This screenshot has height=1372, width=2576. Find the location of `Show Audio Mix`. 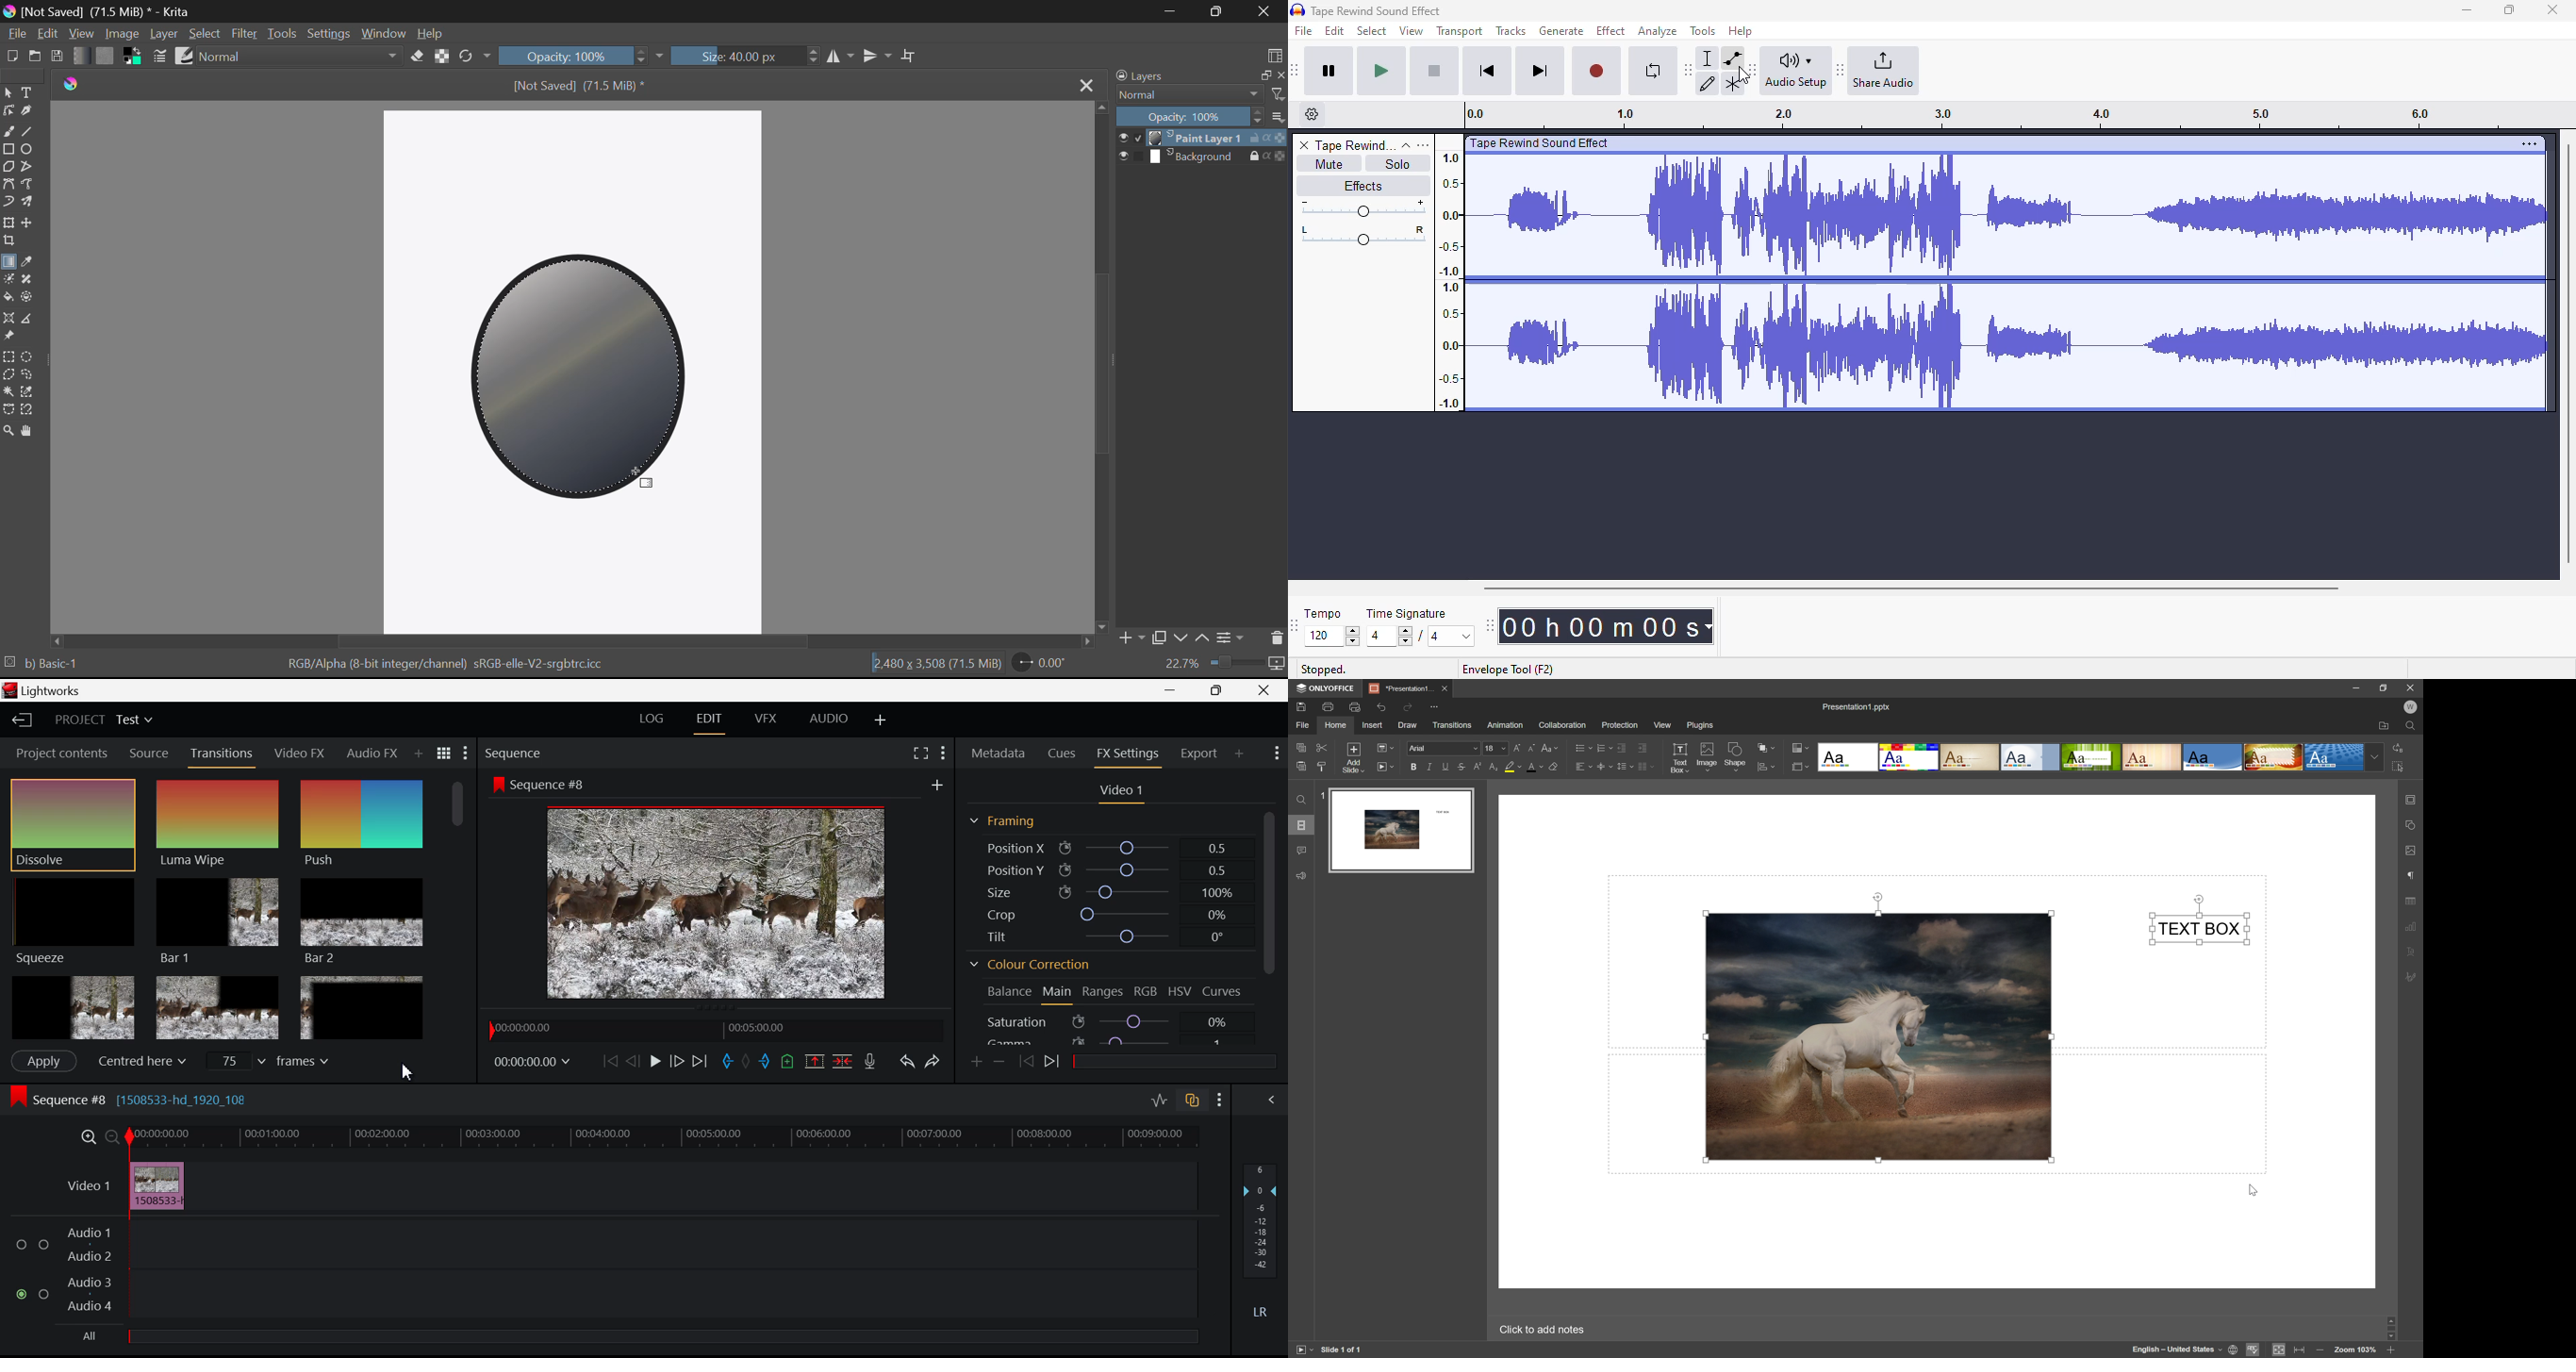

Show Audio Mix is located at coordinates (1271, 1101).